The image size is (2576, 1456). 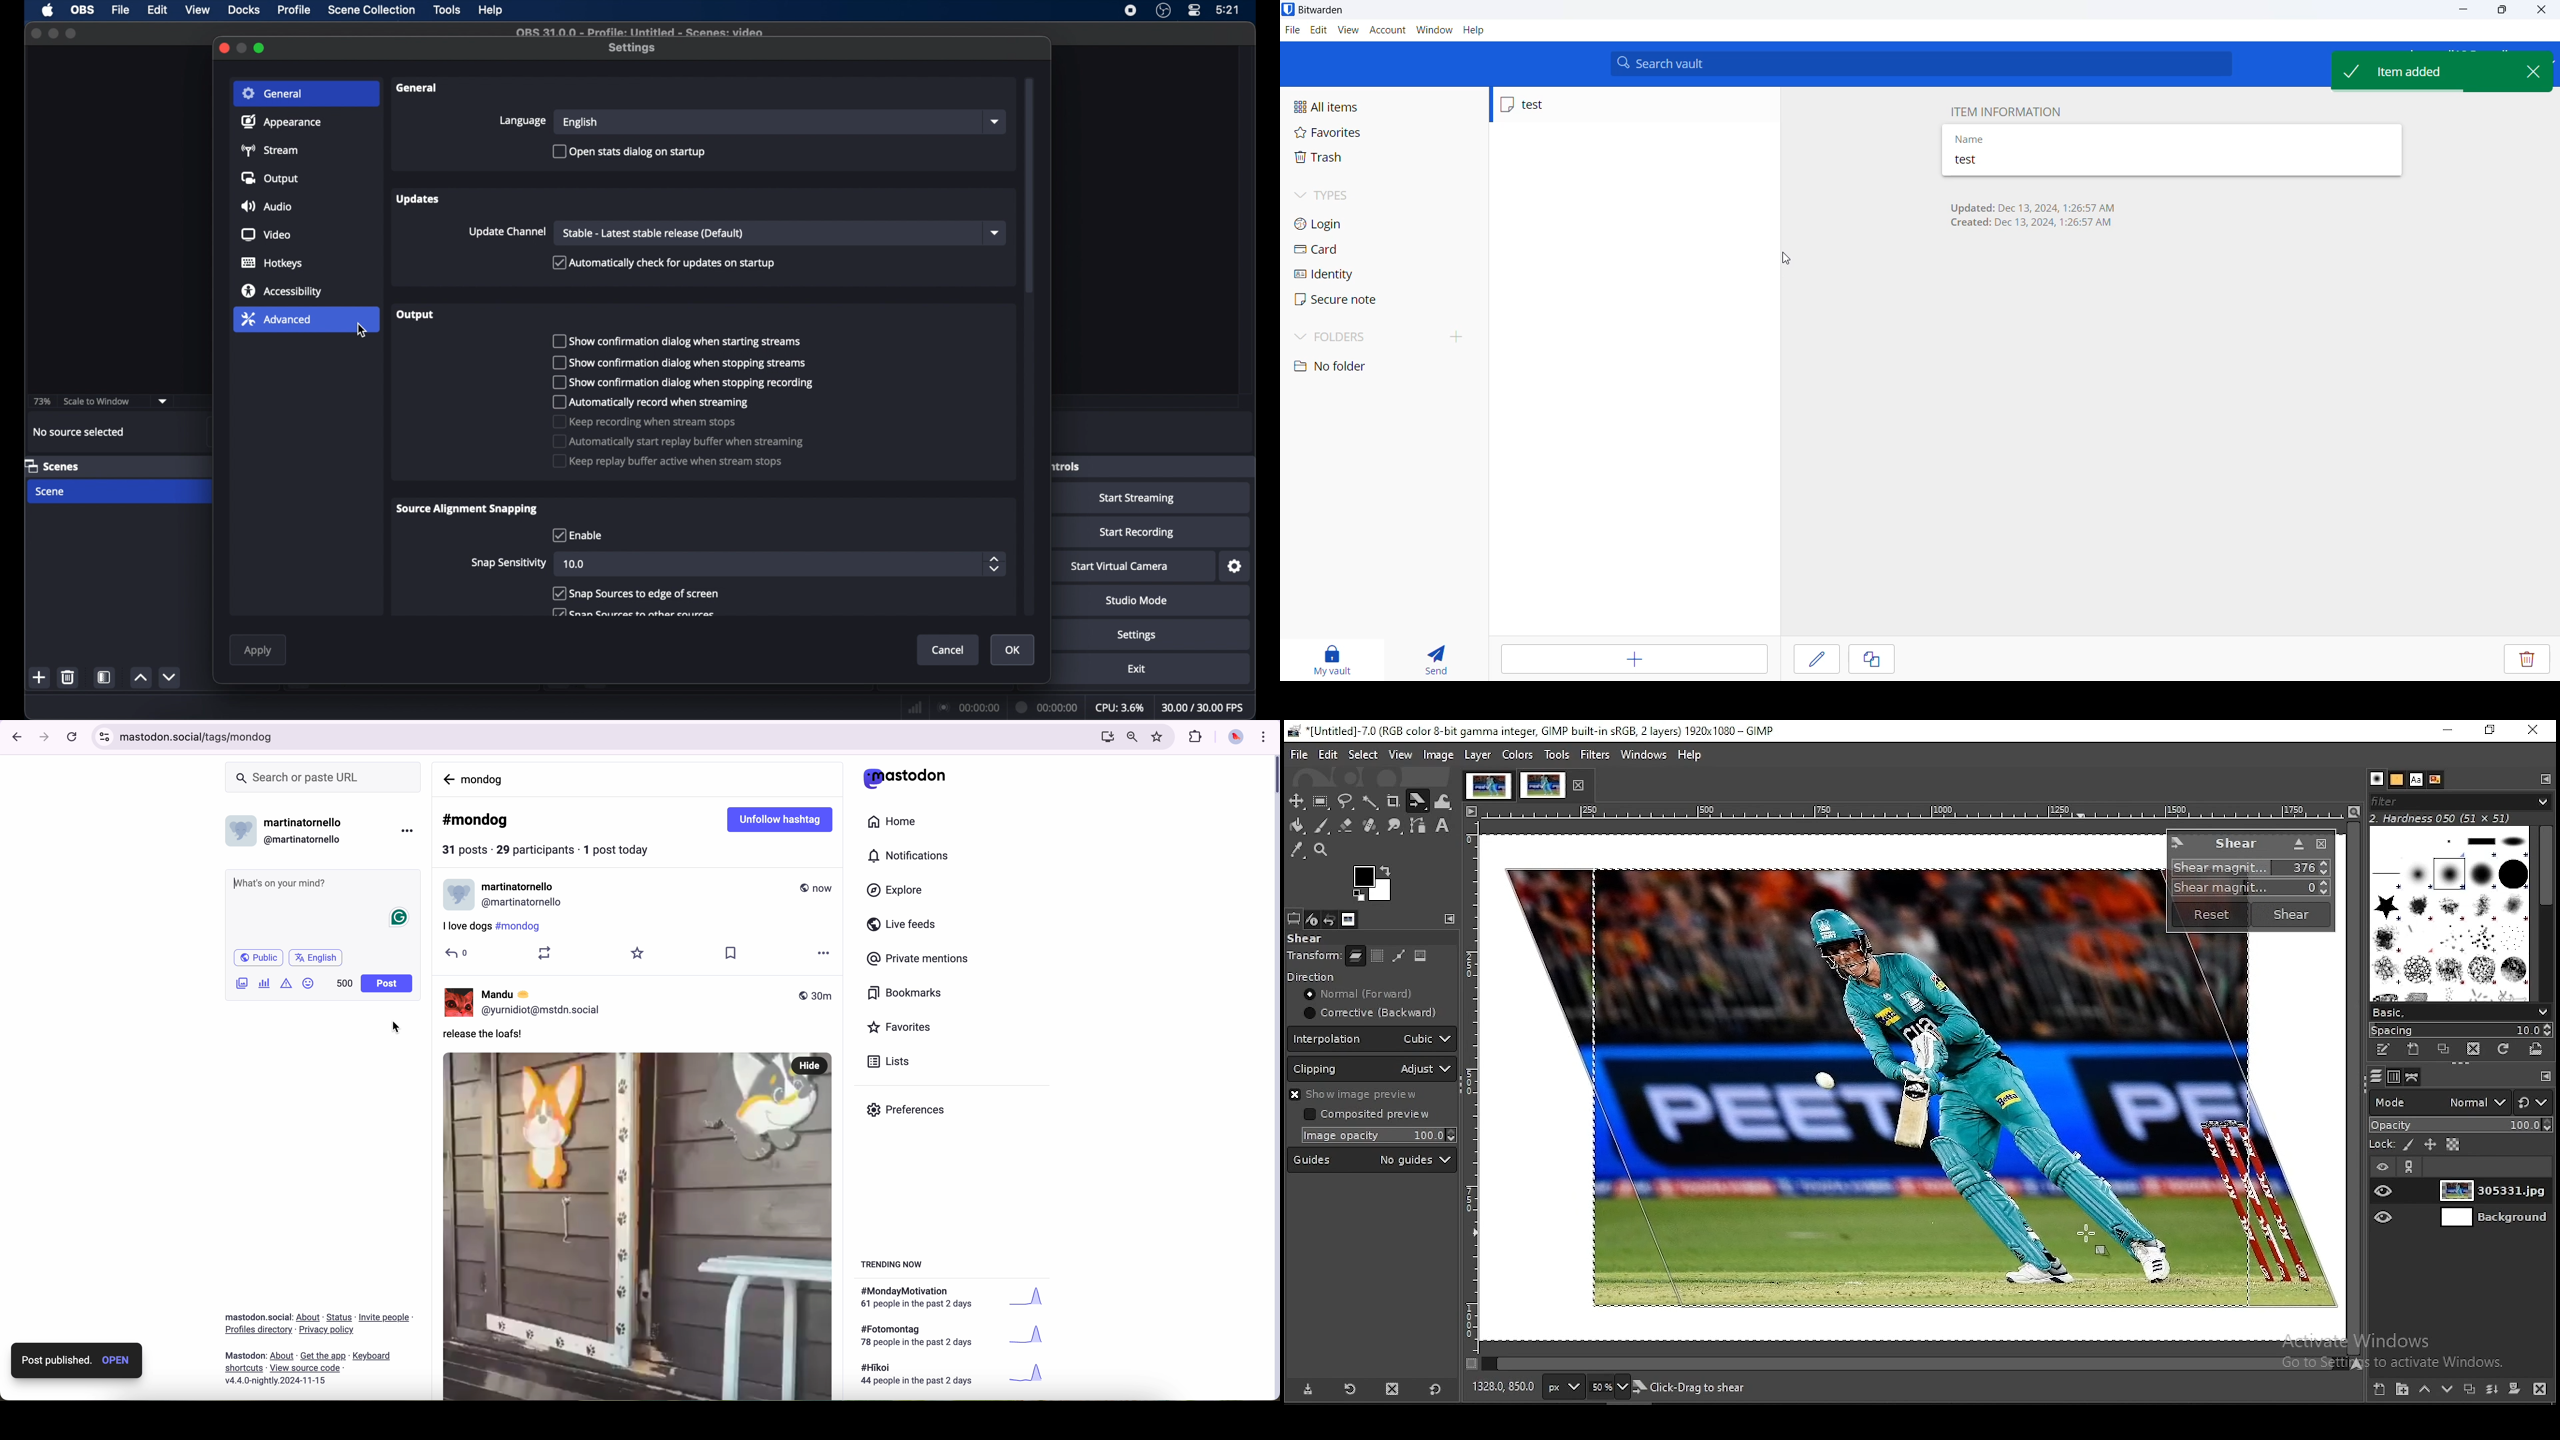 I want to click on maximize, so click(x=71, y=33).